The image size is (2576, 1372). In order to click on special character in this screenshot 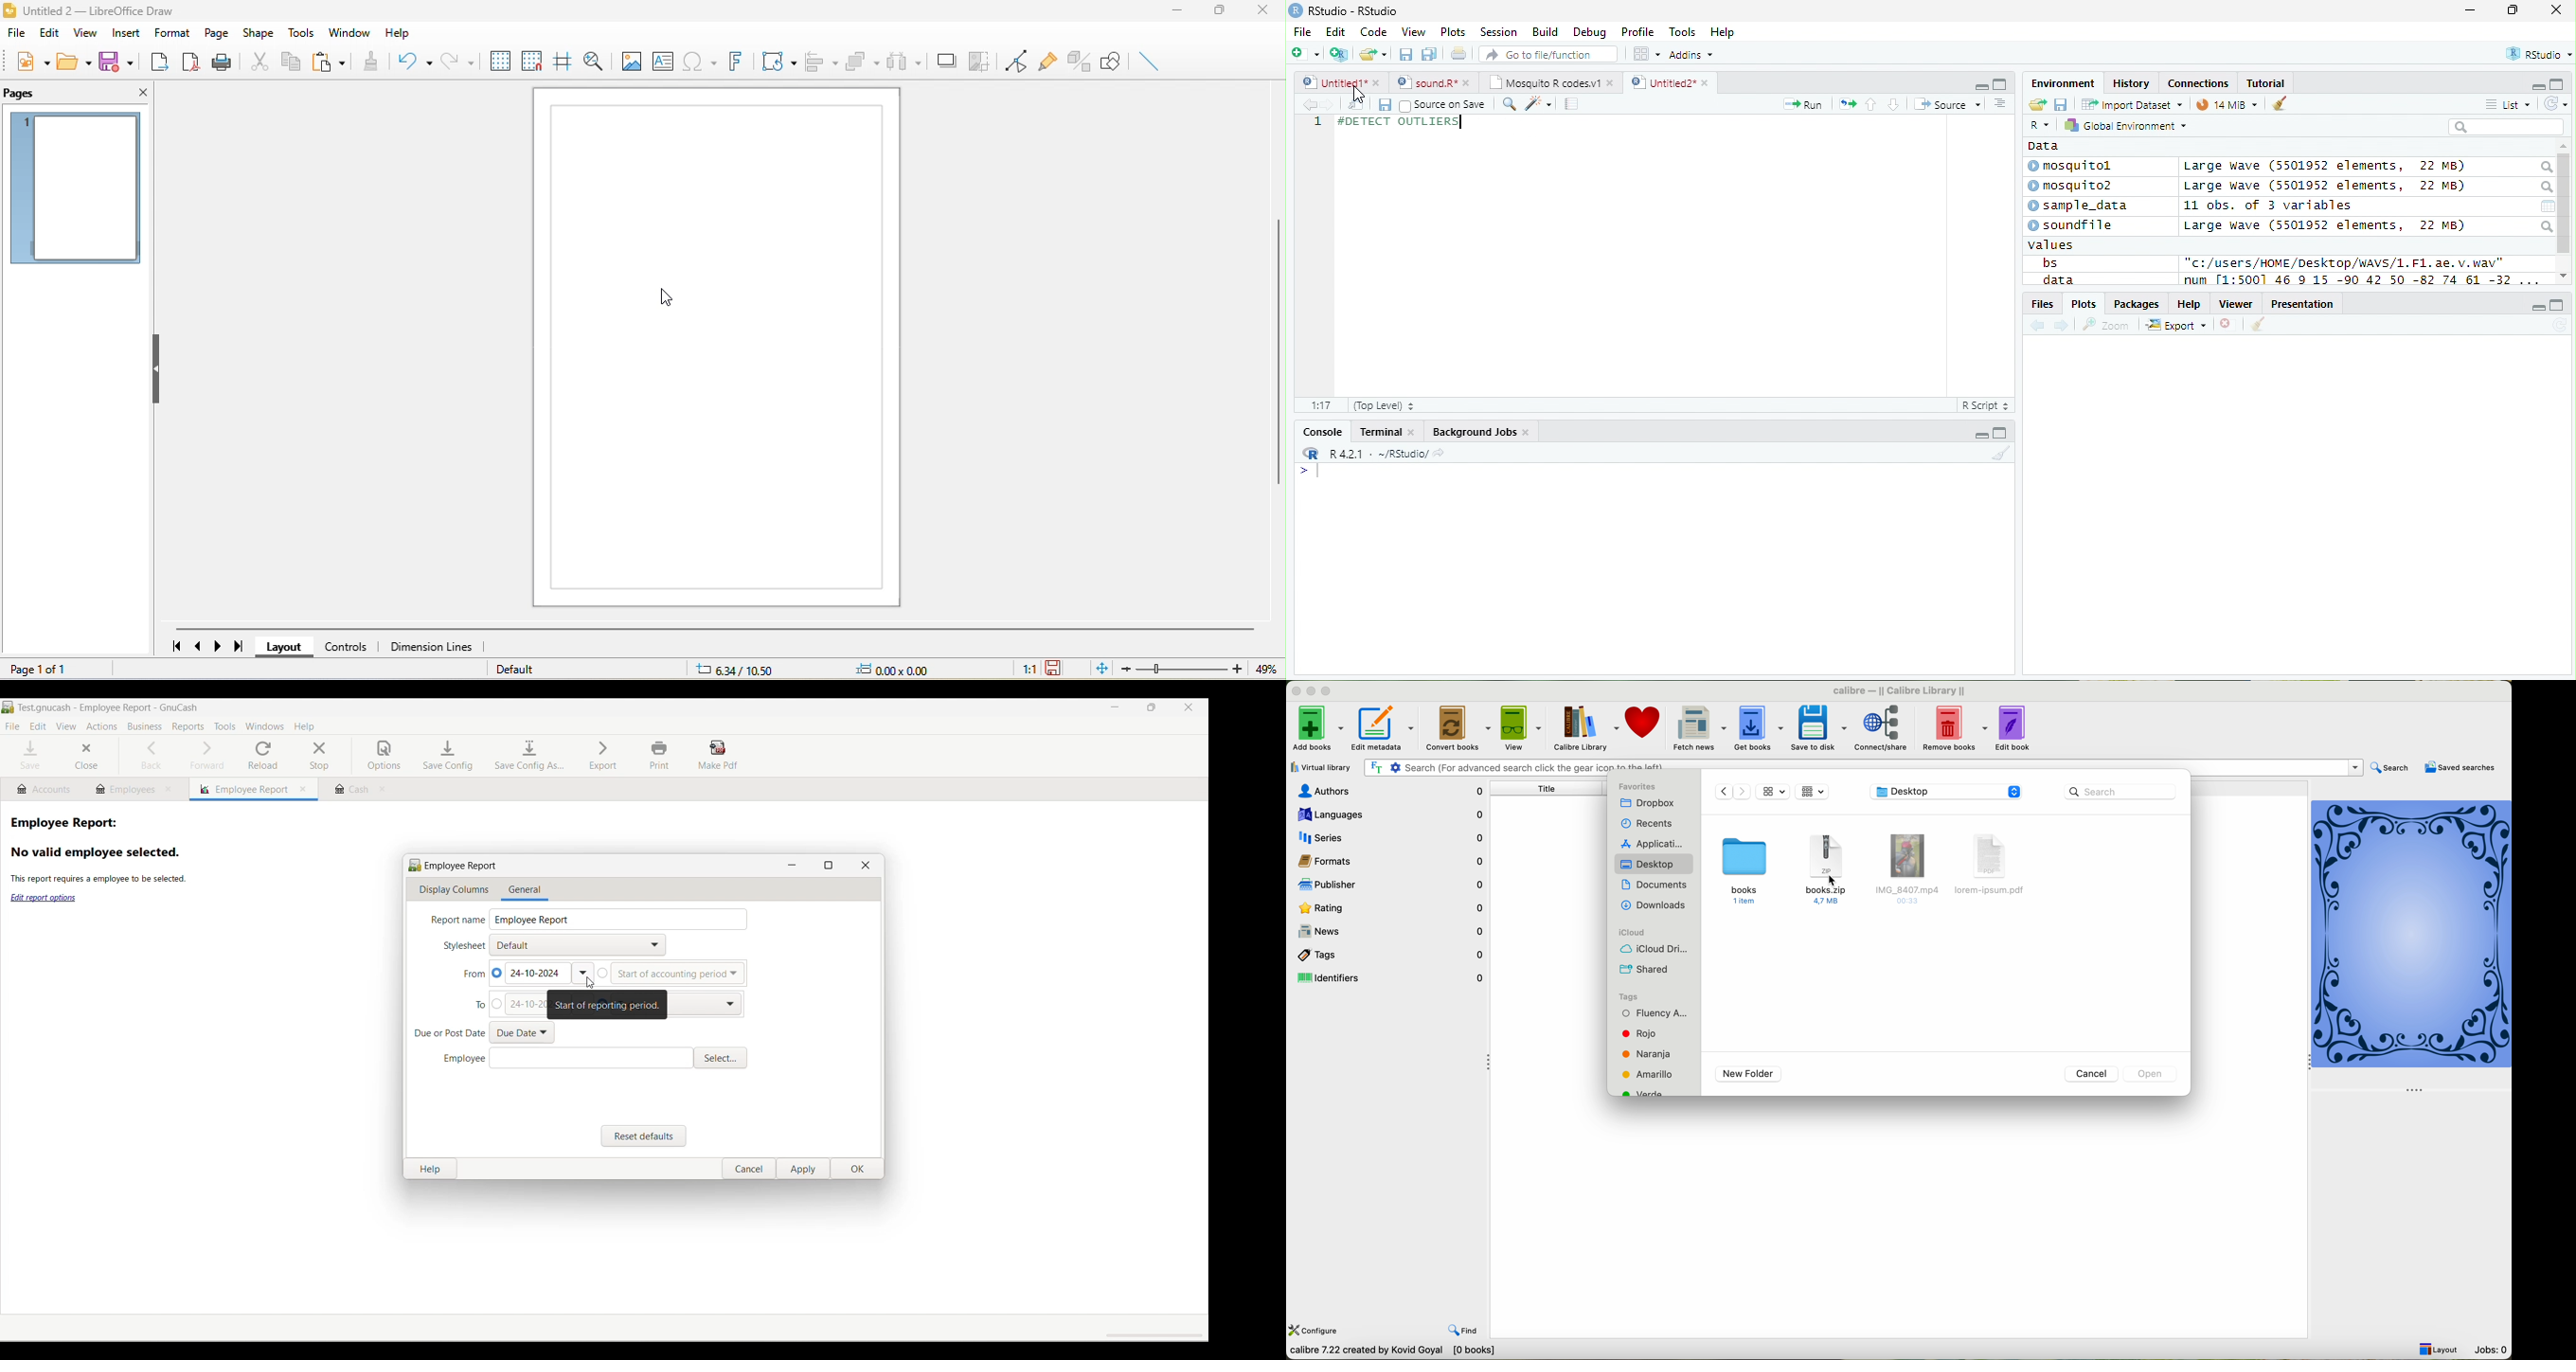, I will do `click(703, 62)`.